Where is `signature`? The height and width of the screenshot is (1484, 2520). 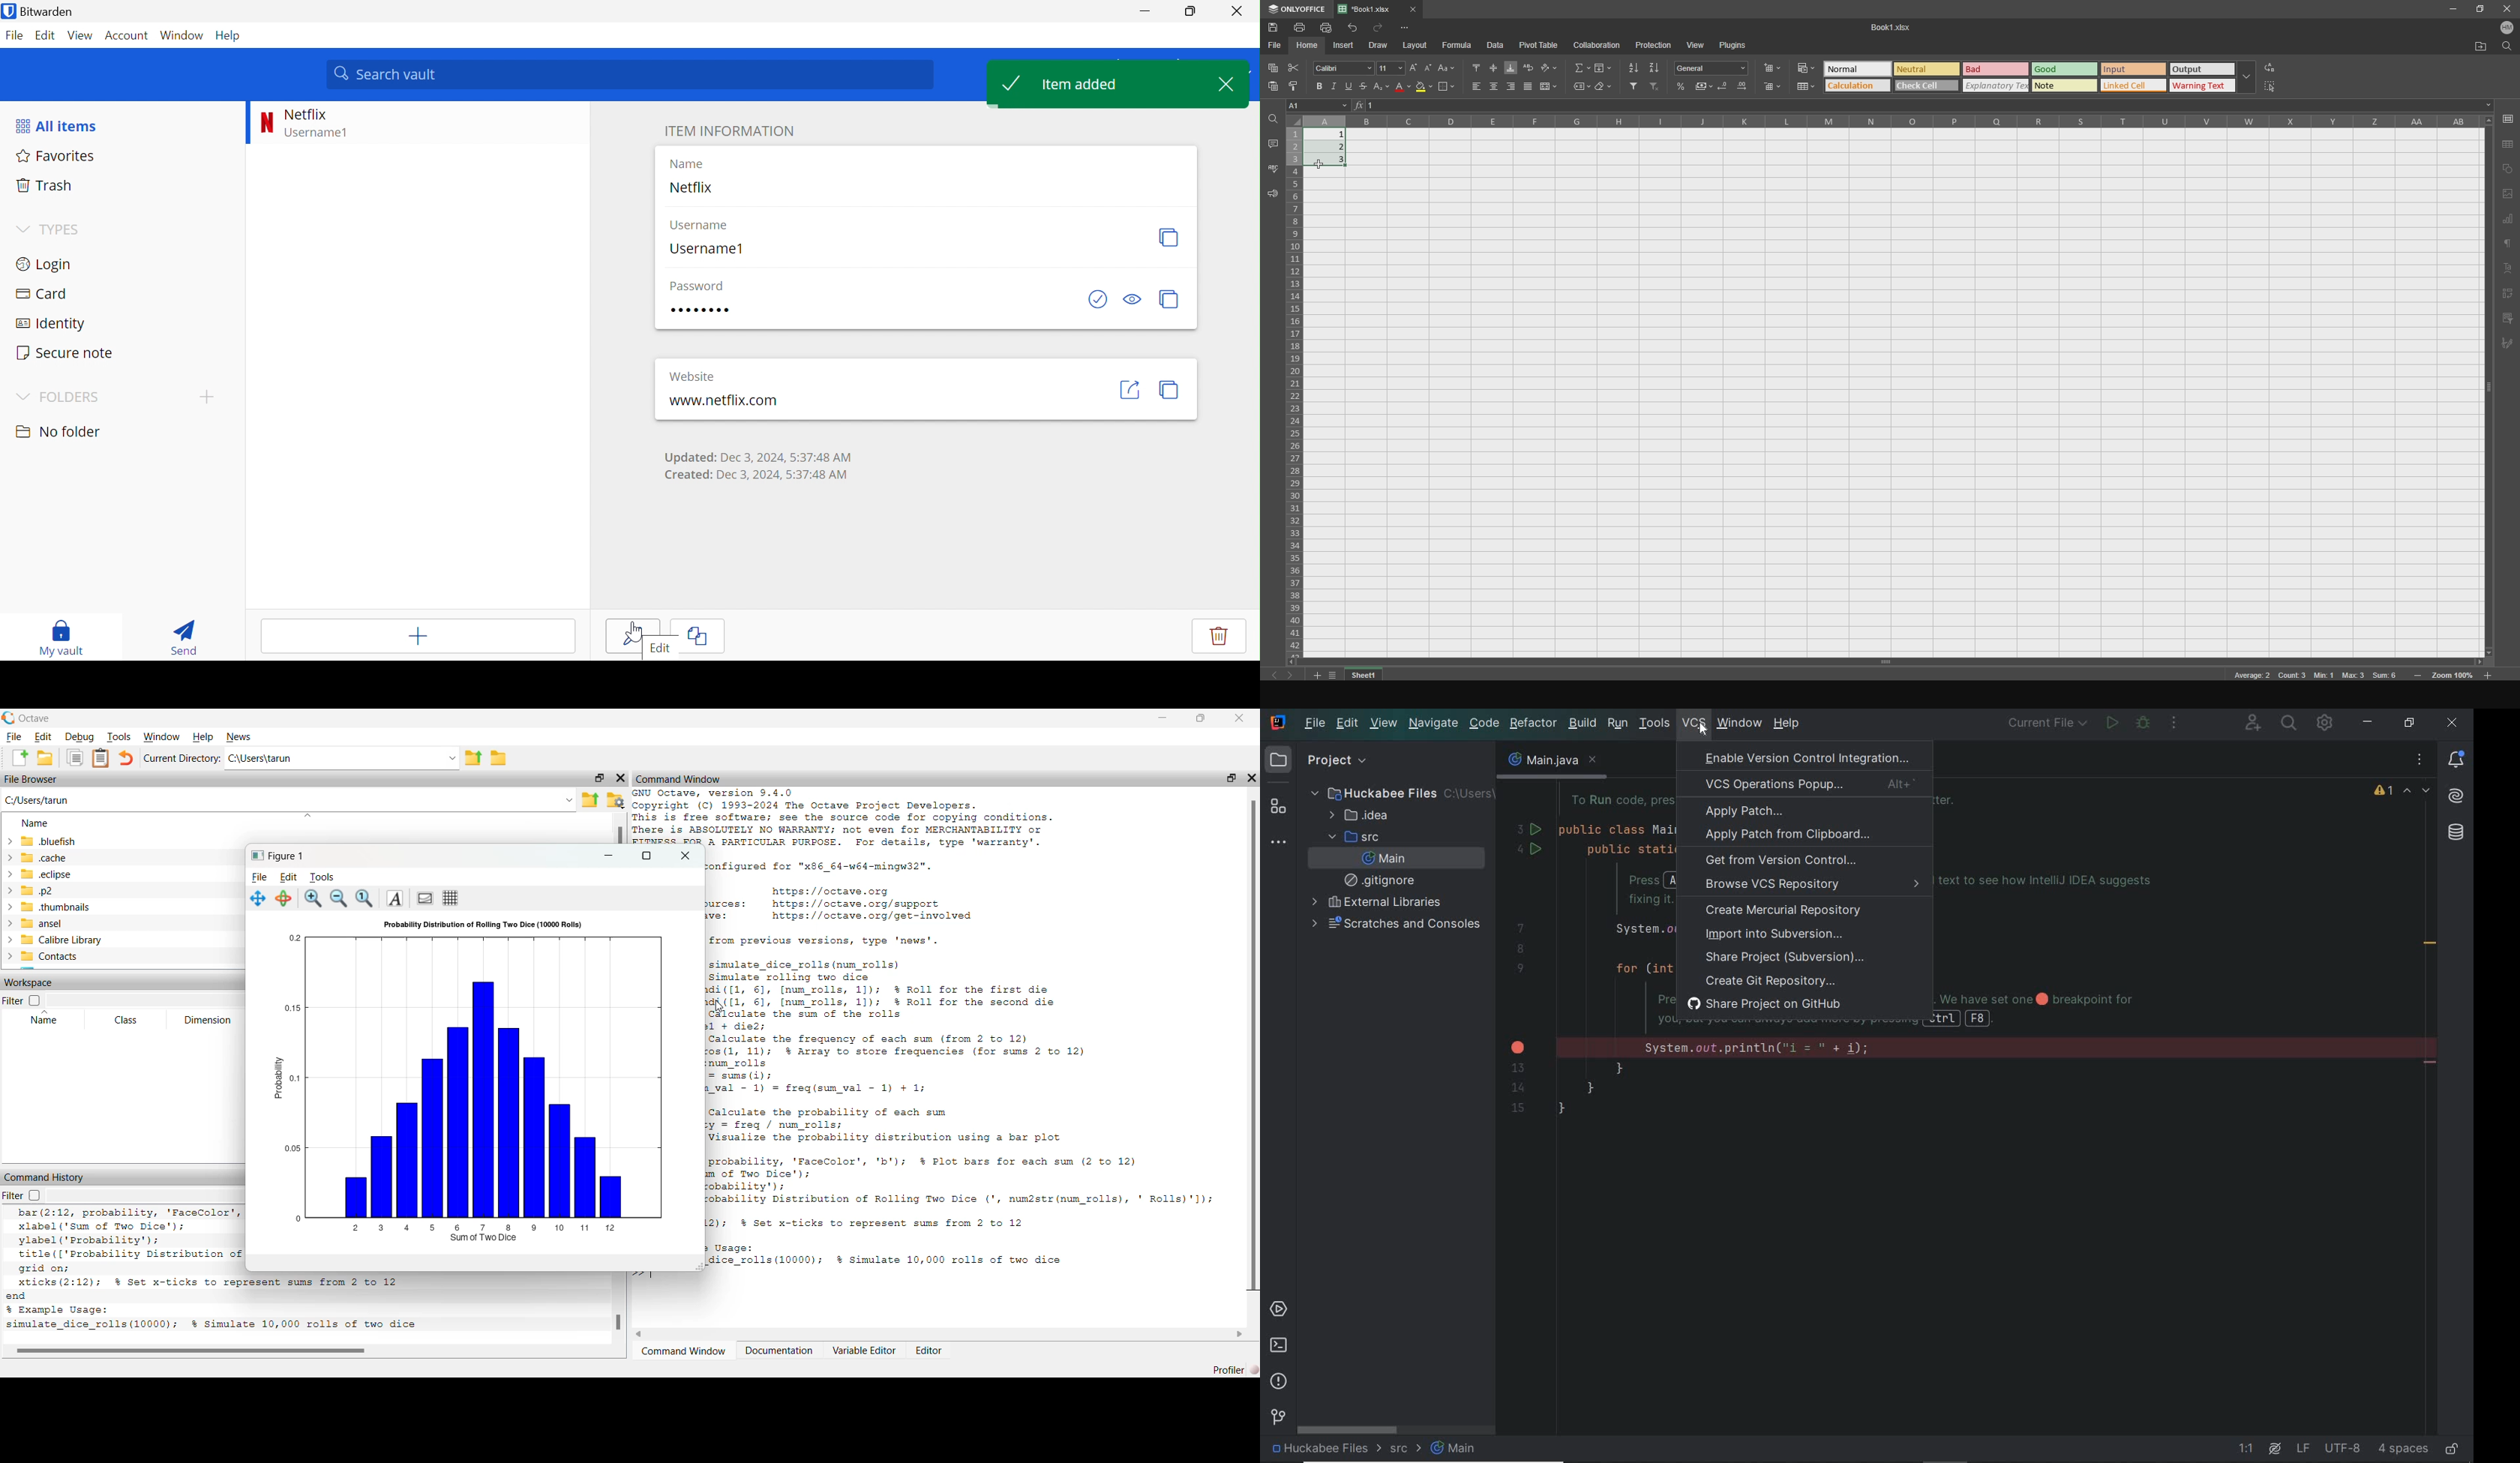 signature is located at coordinates (2510, 346).